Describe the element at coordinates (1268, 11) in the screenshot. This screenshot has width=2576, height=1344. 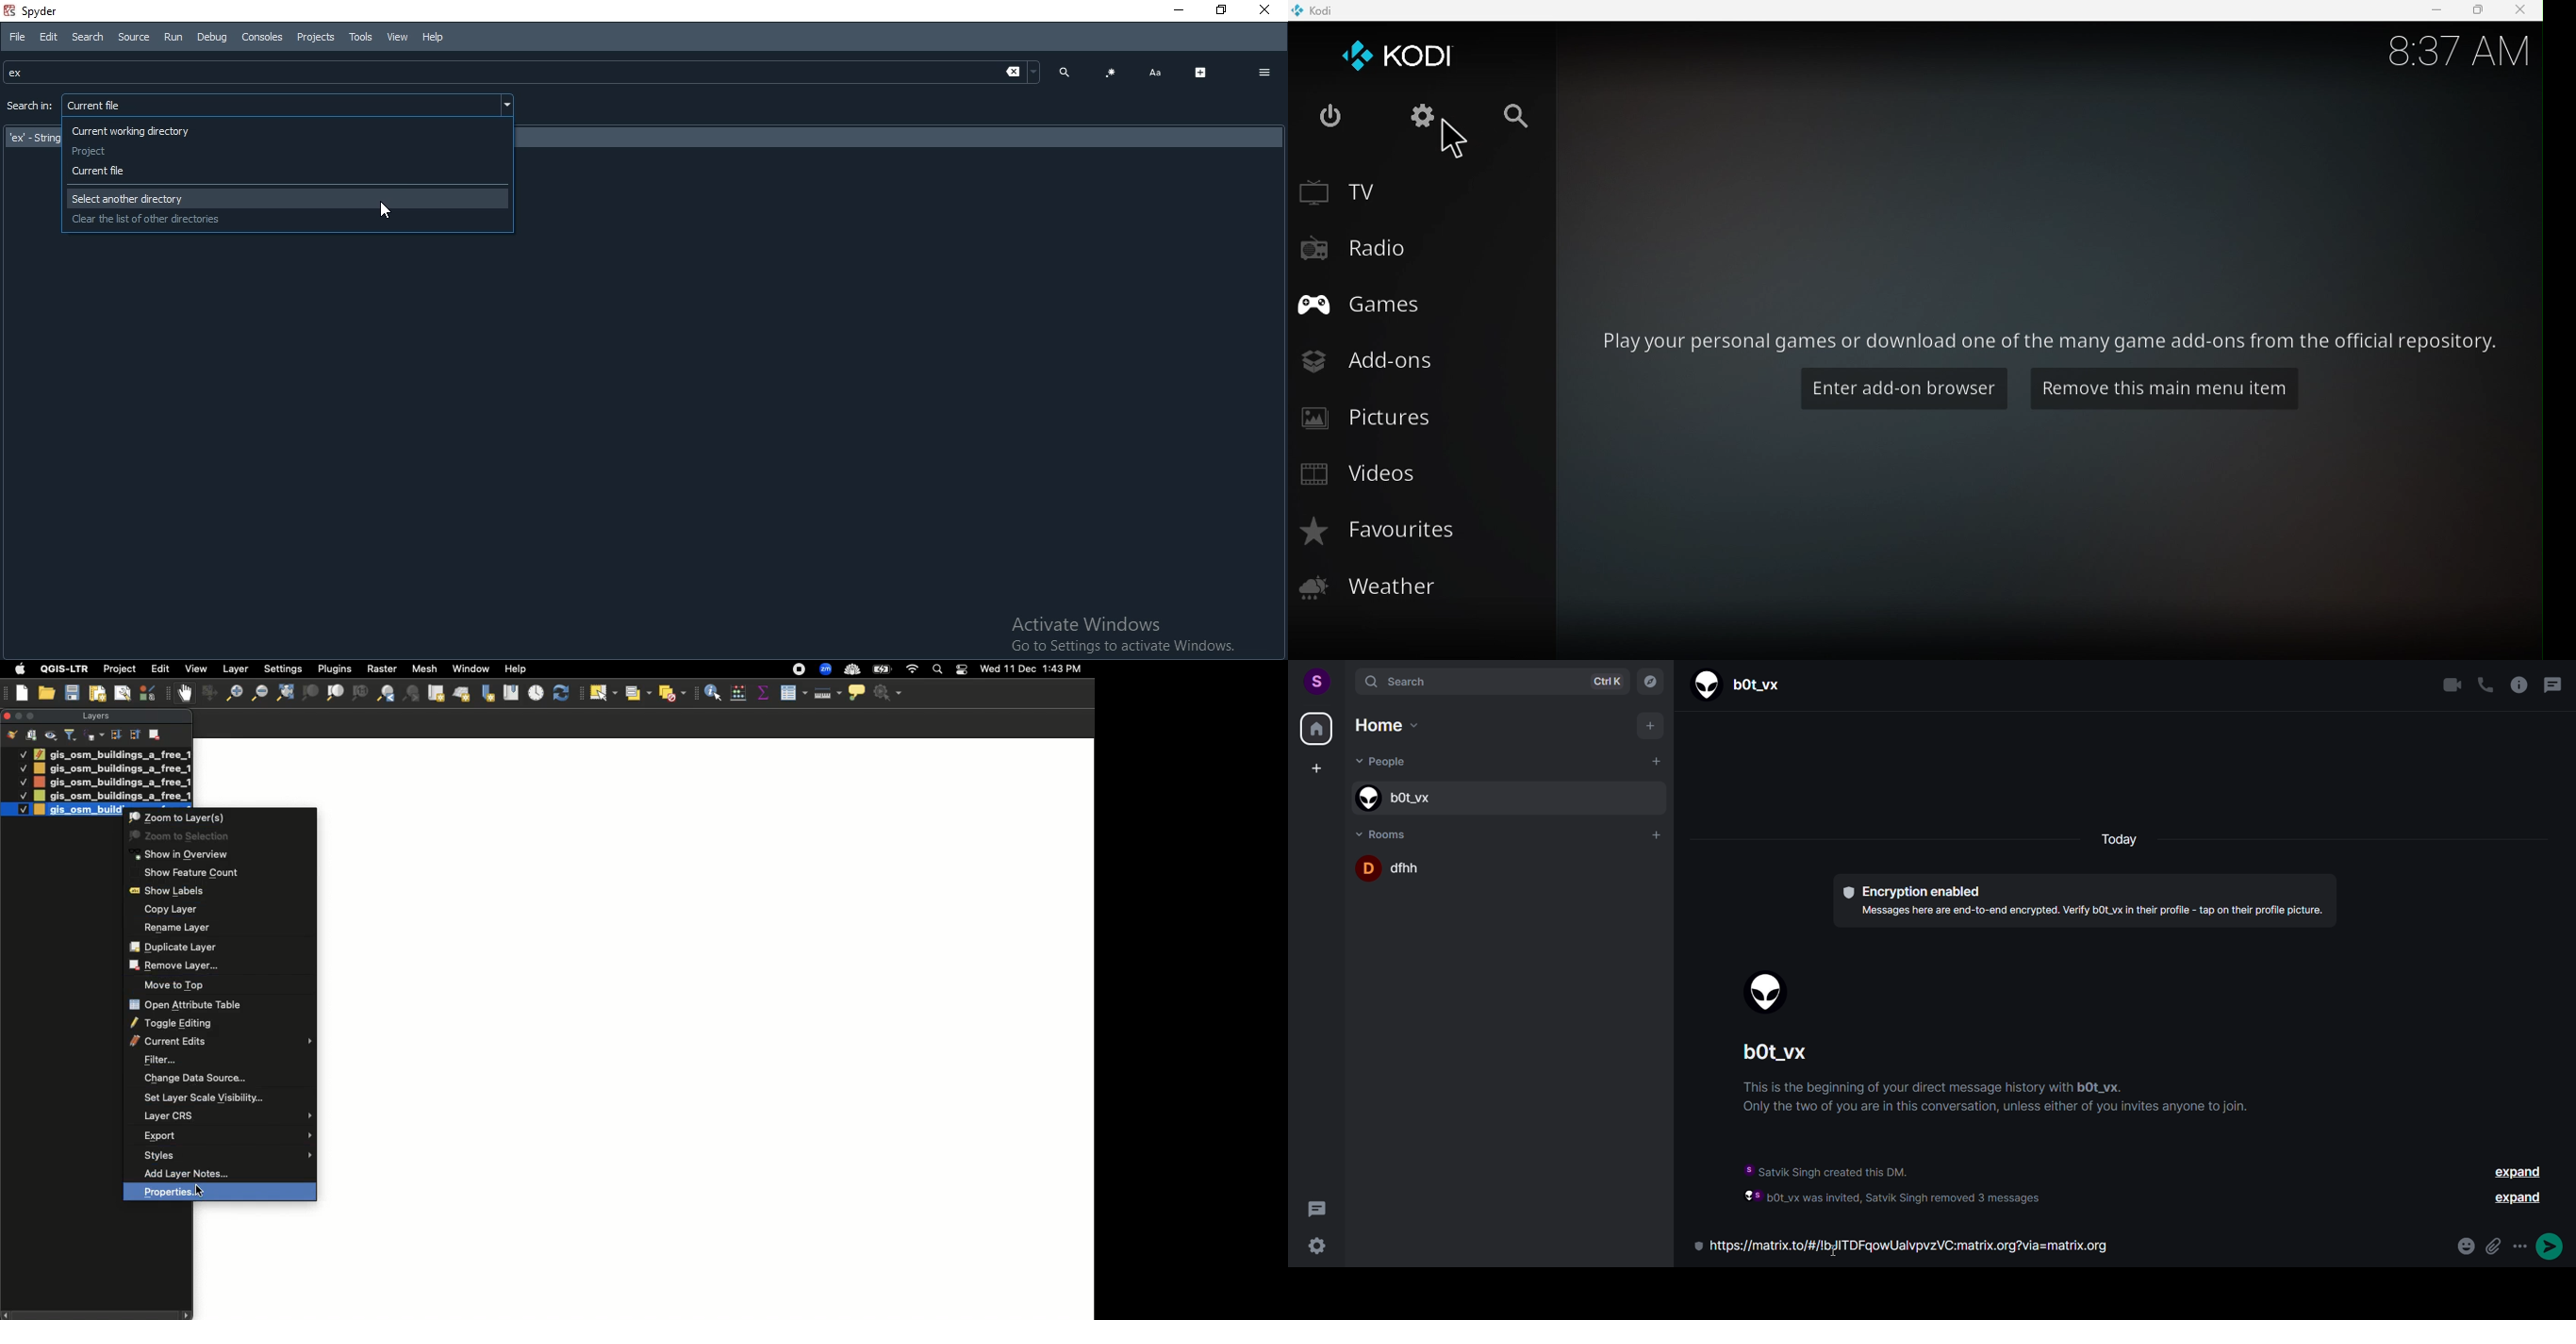
I see `Close` at that location.